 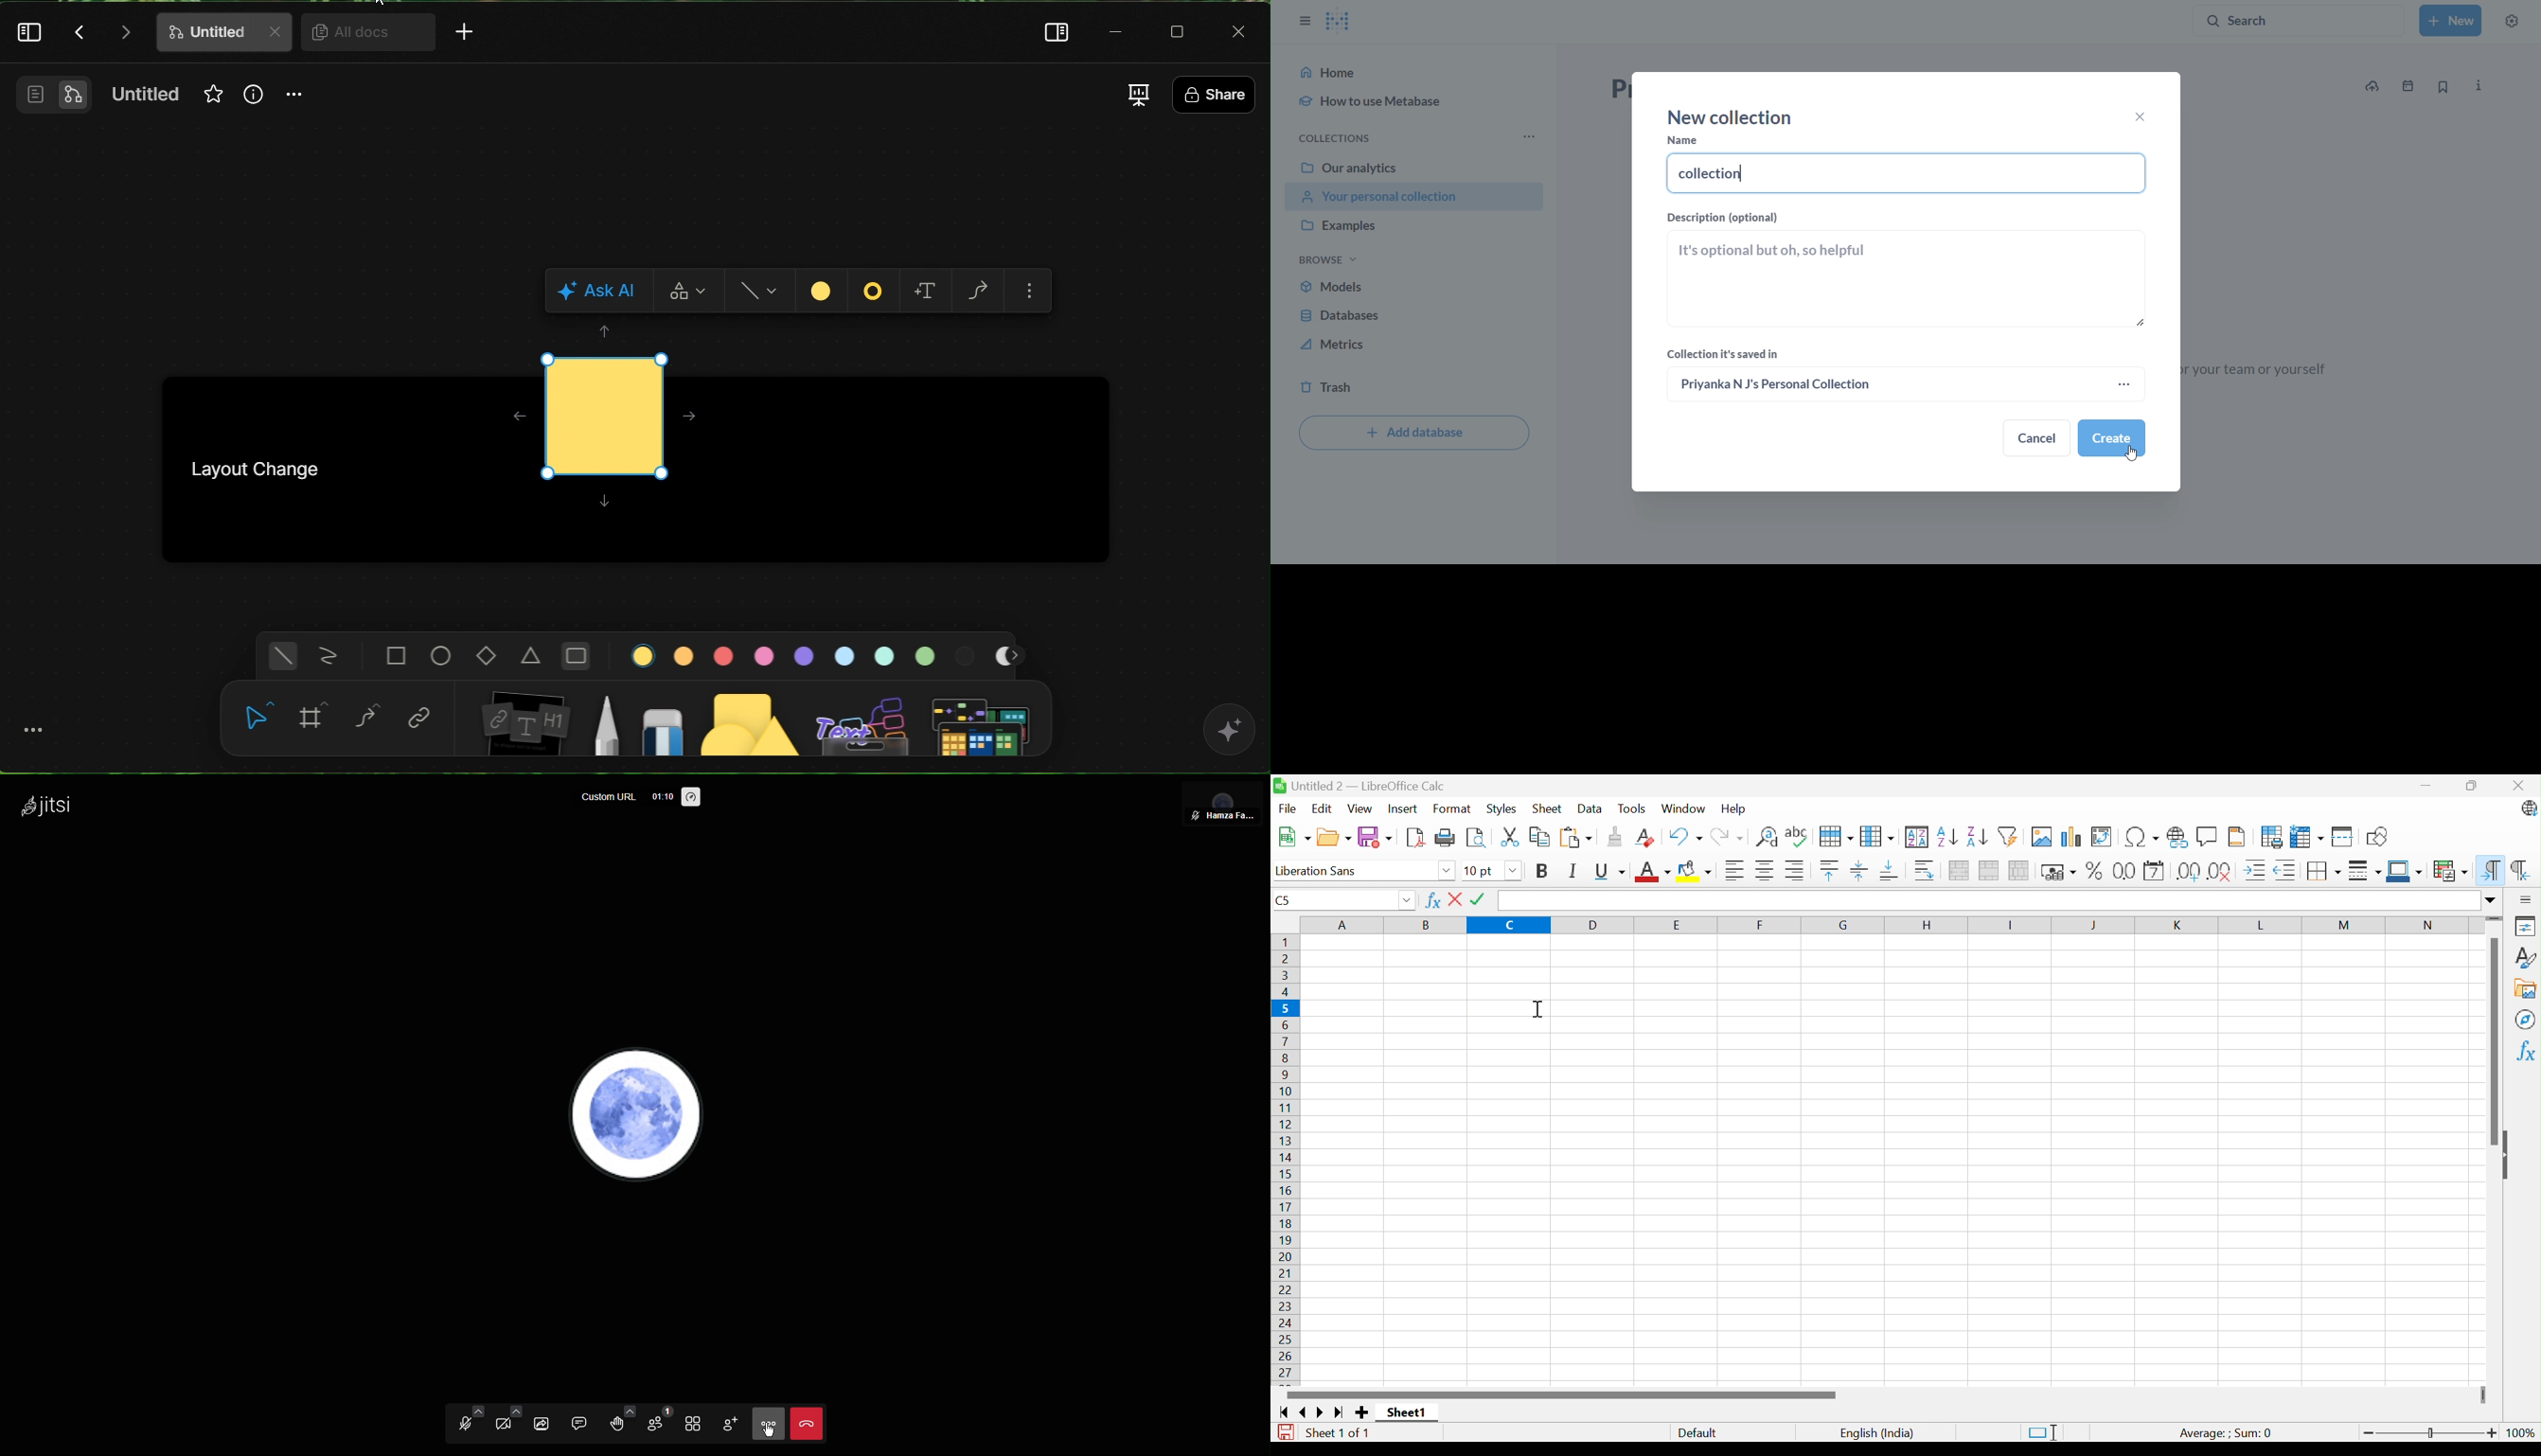 I want to click on The document has been modified. Click to save the document, so click(x=1282, y=1433).